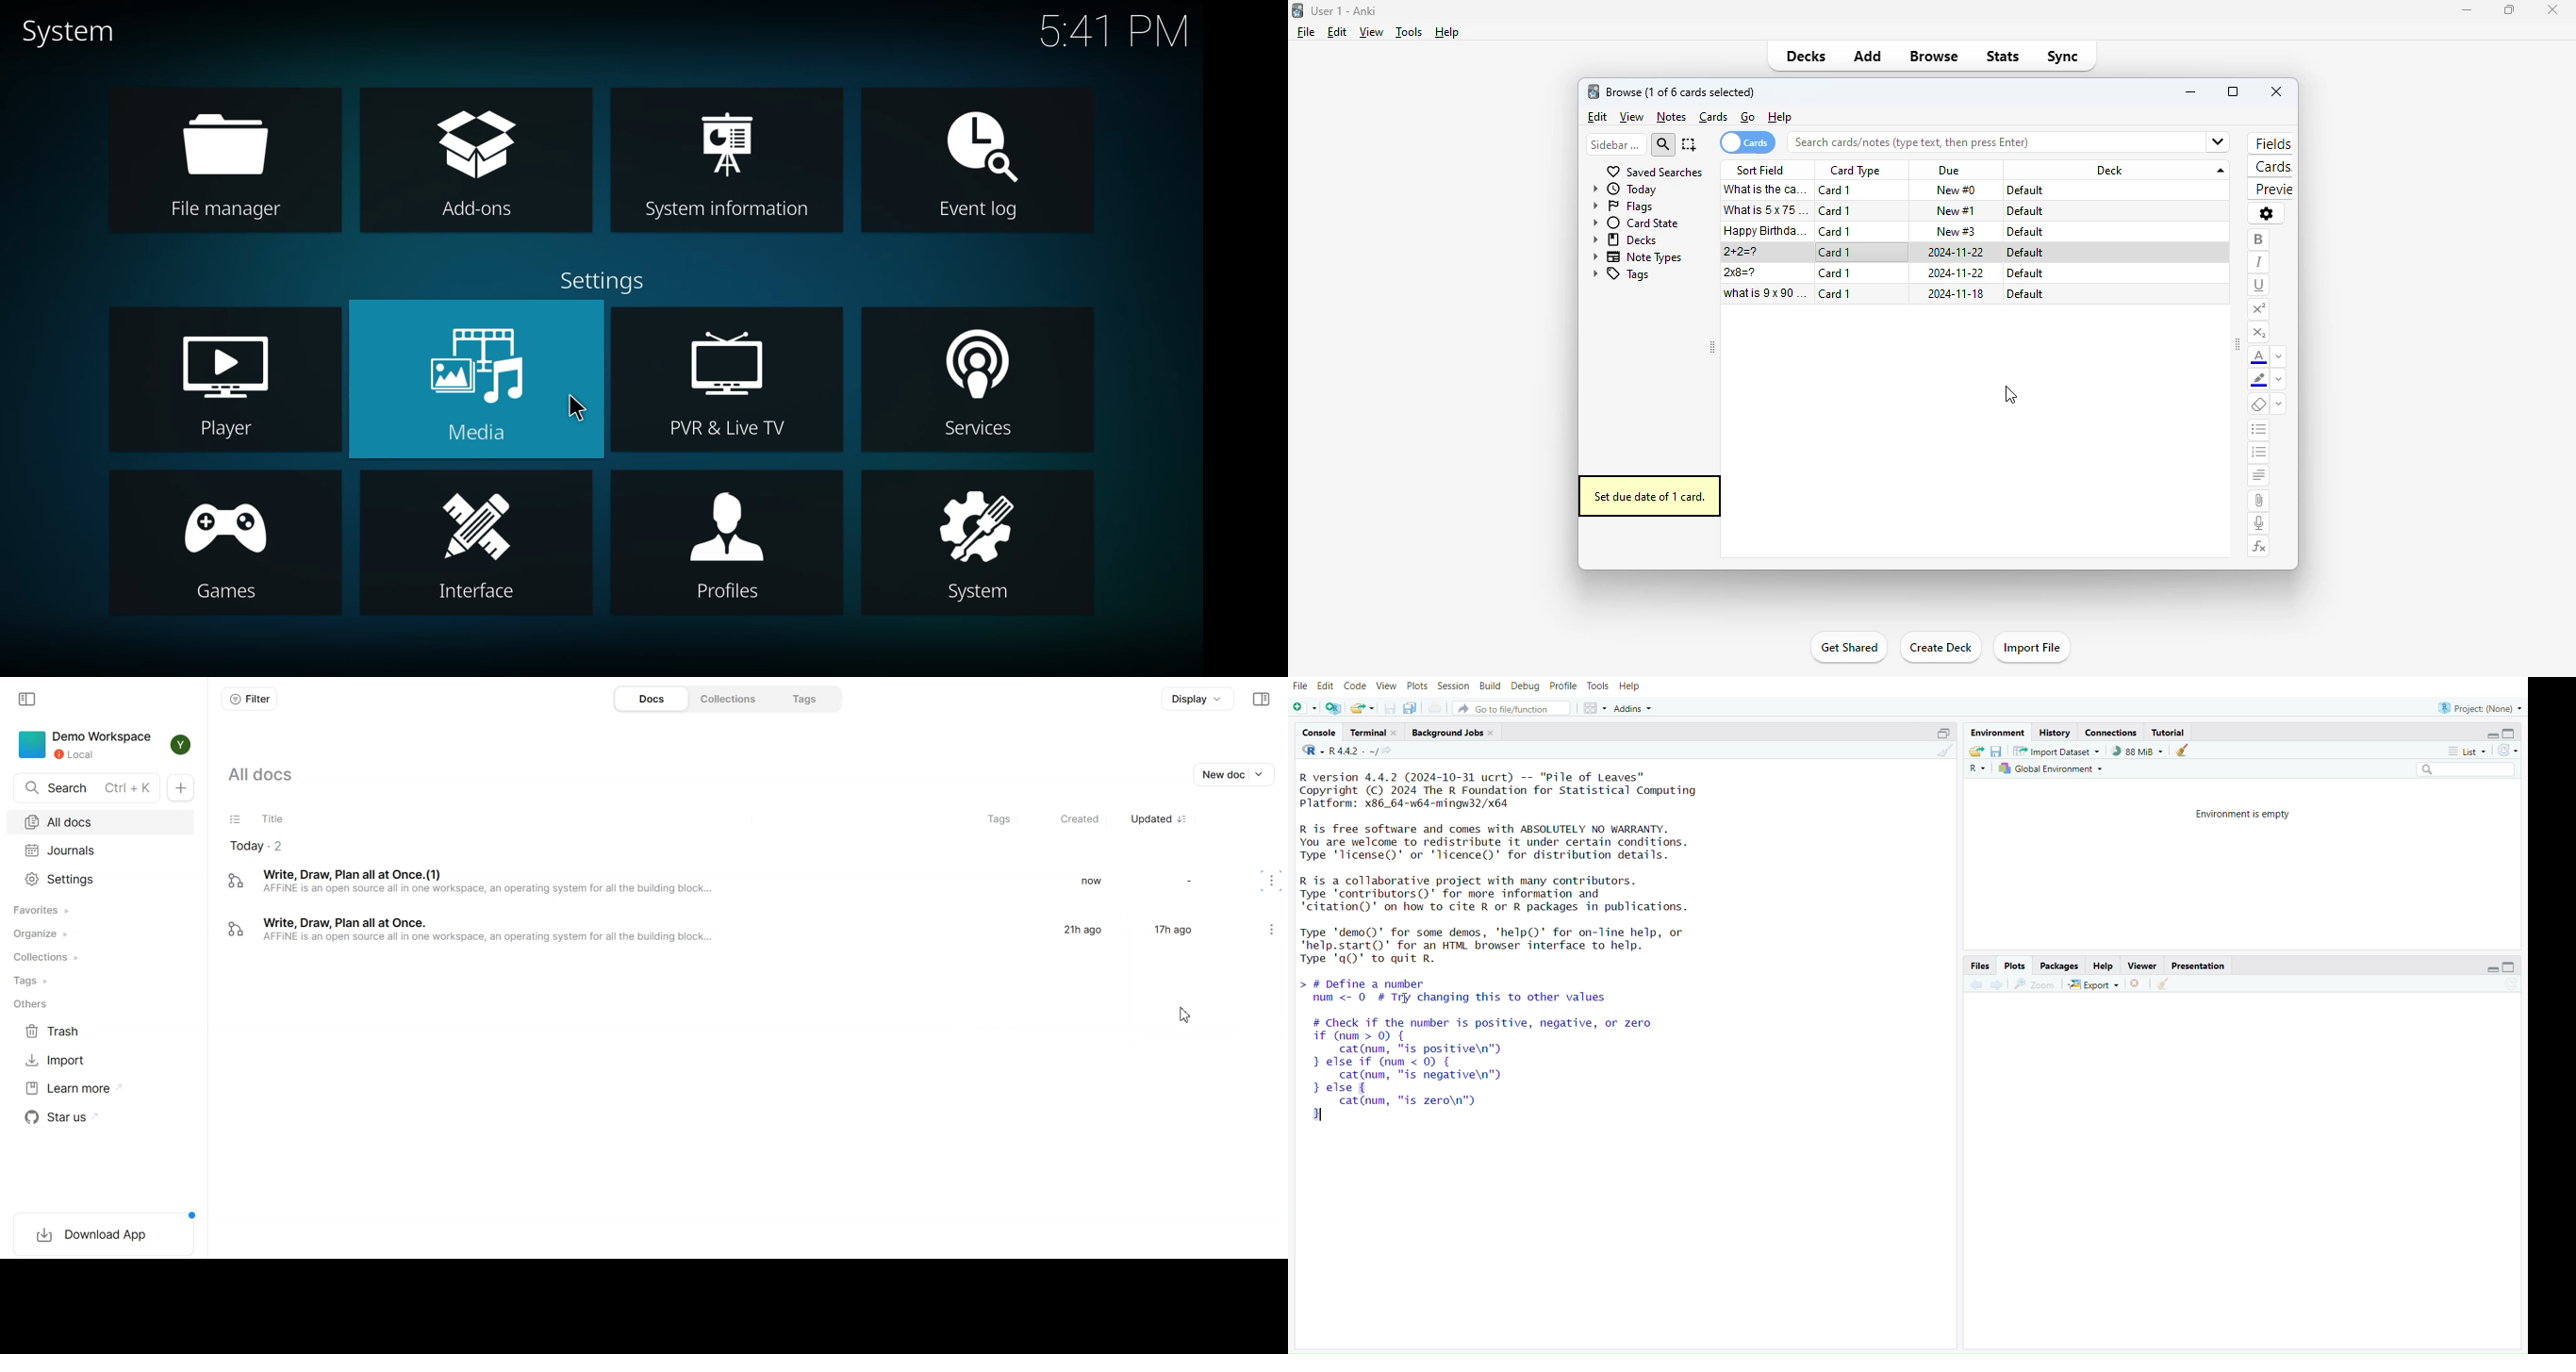 The height and width of the screenshot is (1372, 2576). What do you see at coordinates (1664, 144) in the screenshot?
I see `search` at bounding box center [1664, 144].